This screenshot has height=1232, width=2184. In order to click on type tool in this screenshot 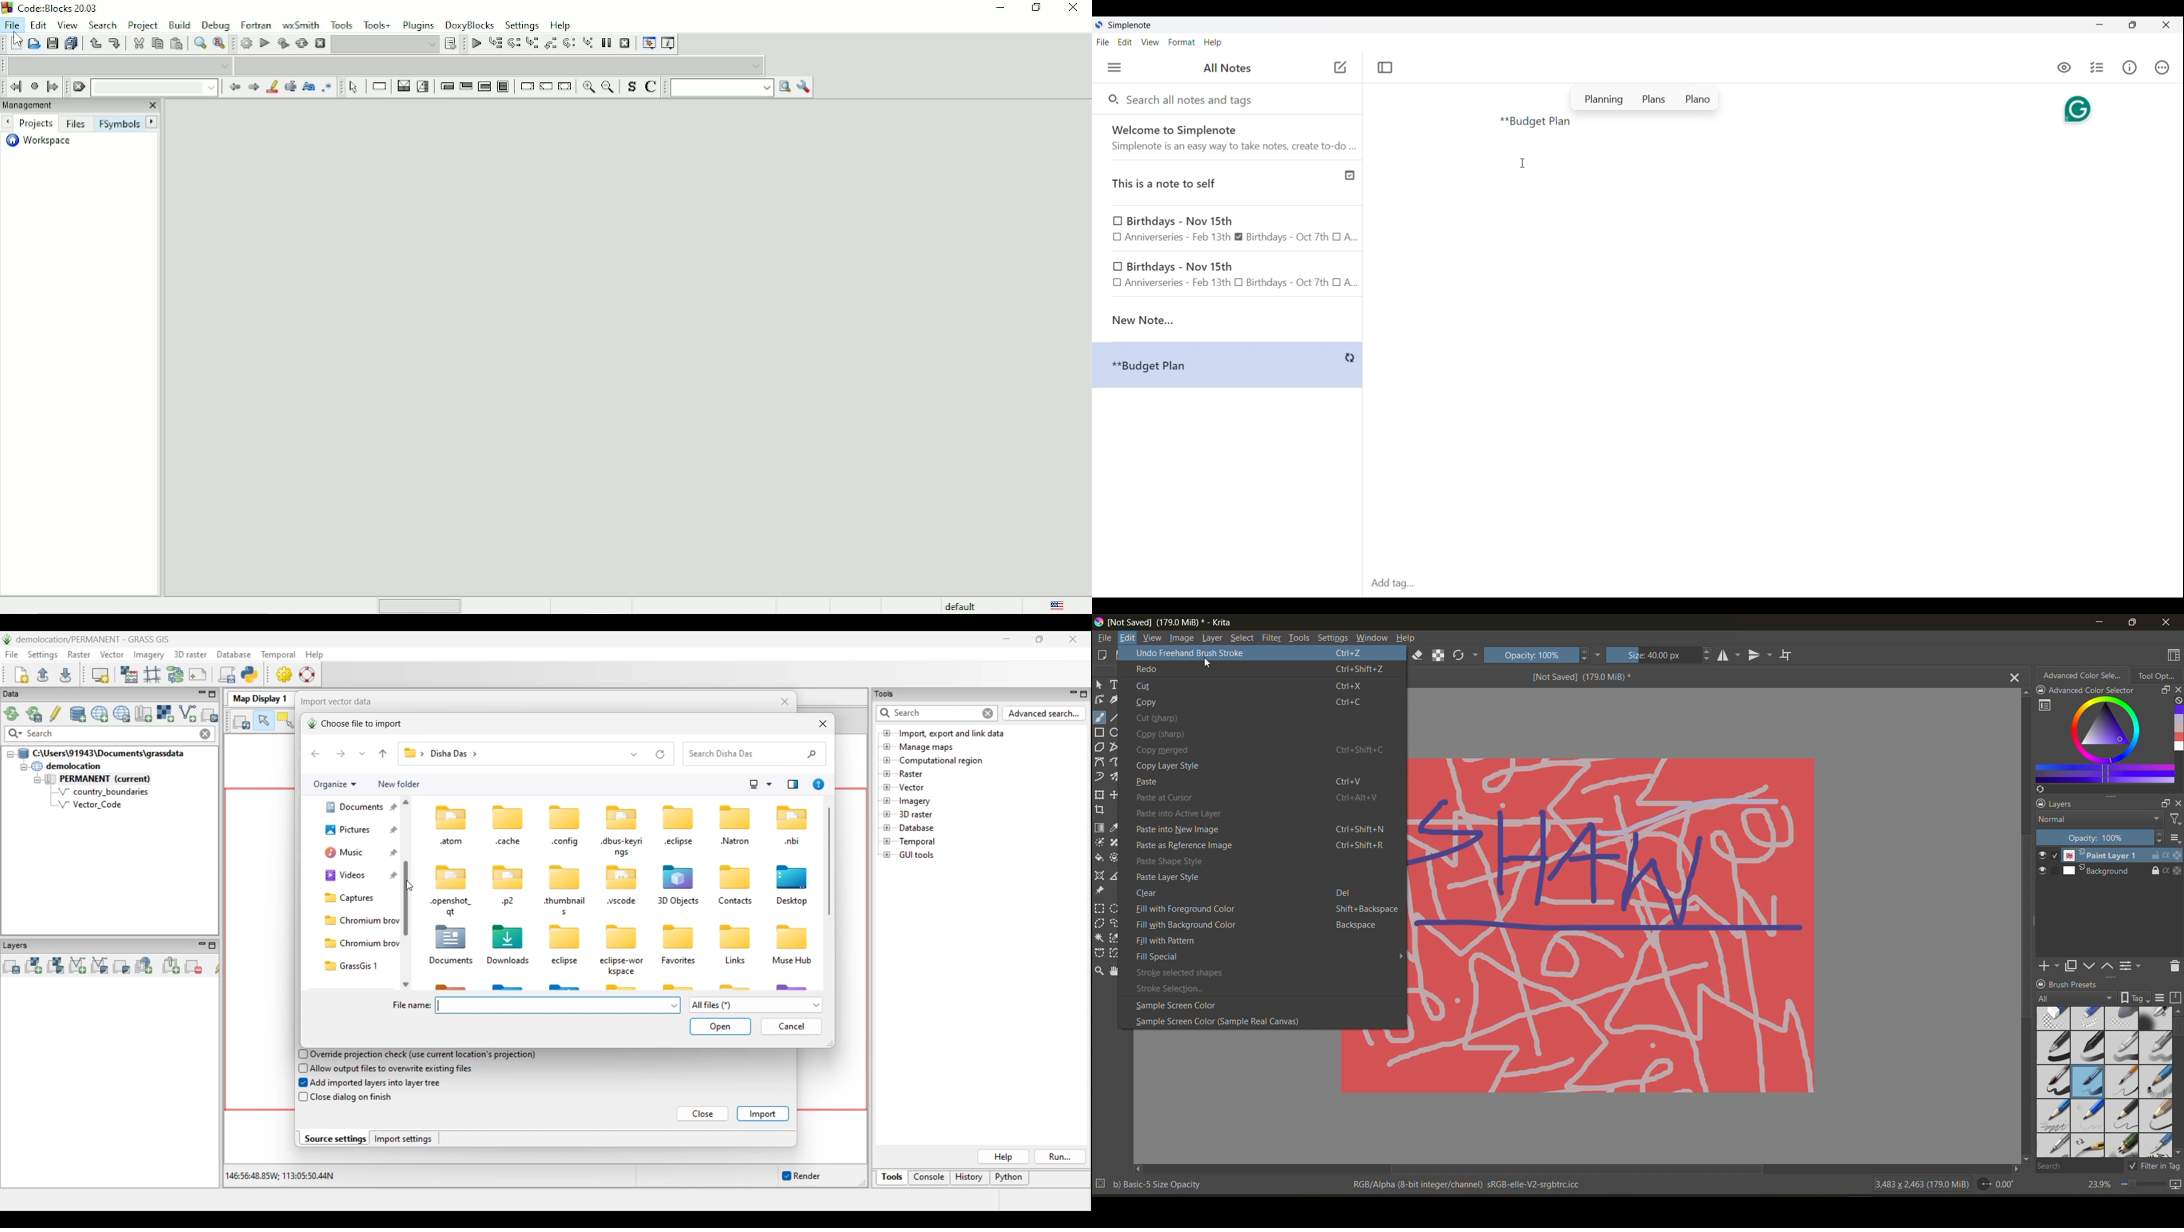, I will do `click(1116, 685)`.